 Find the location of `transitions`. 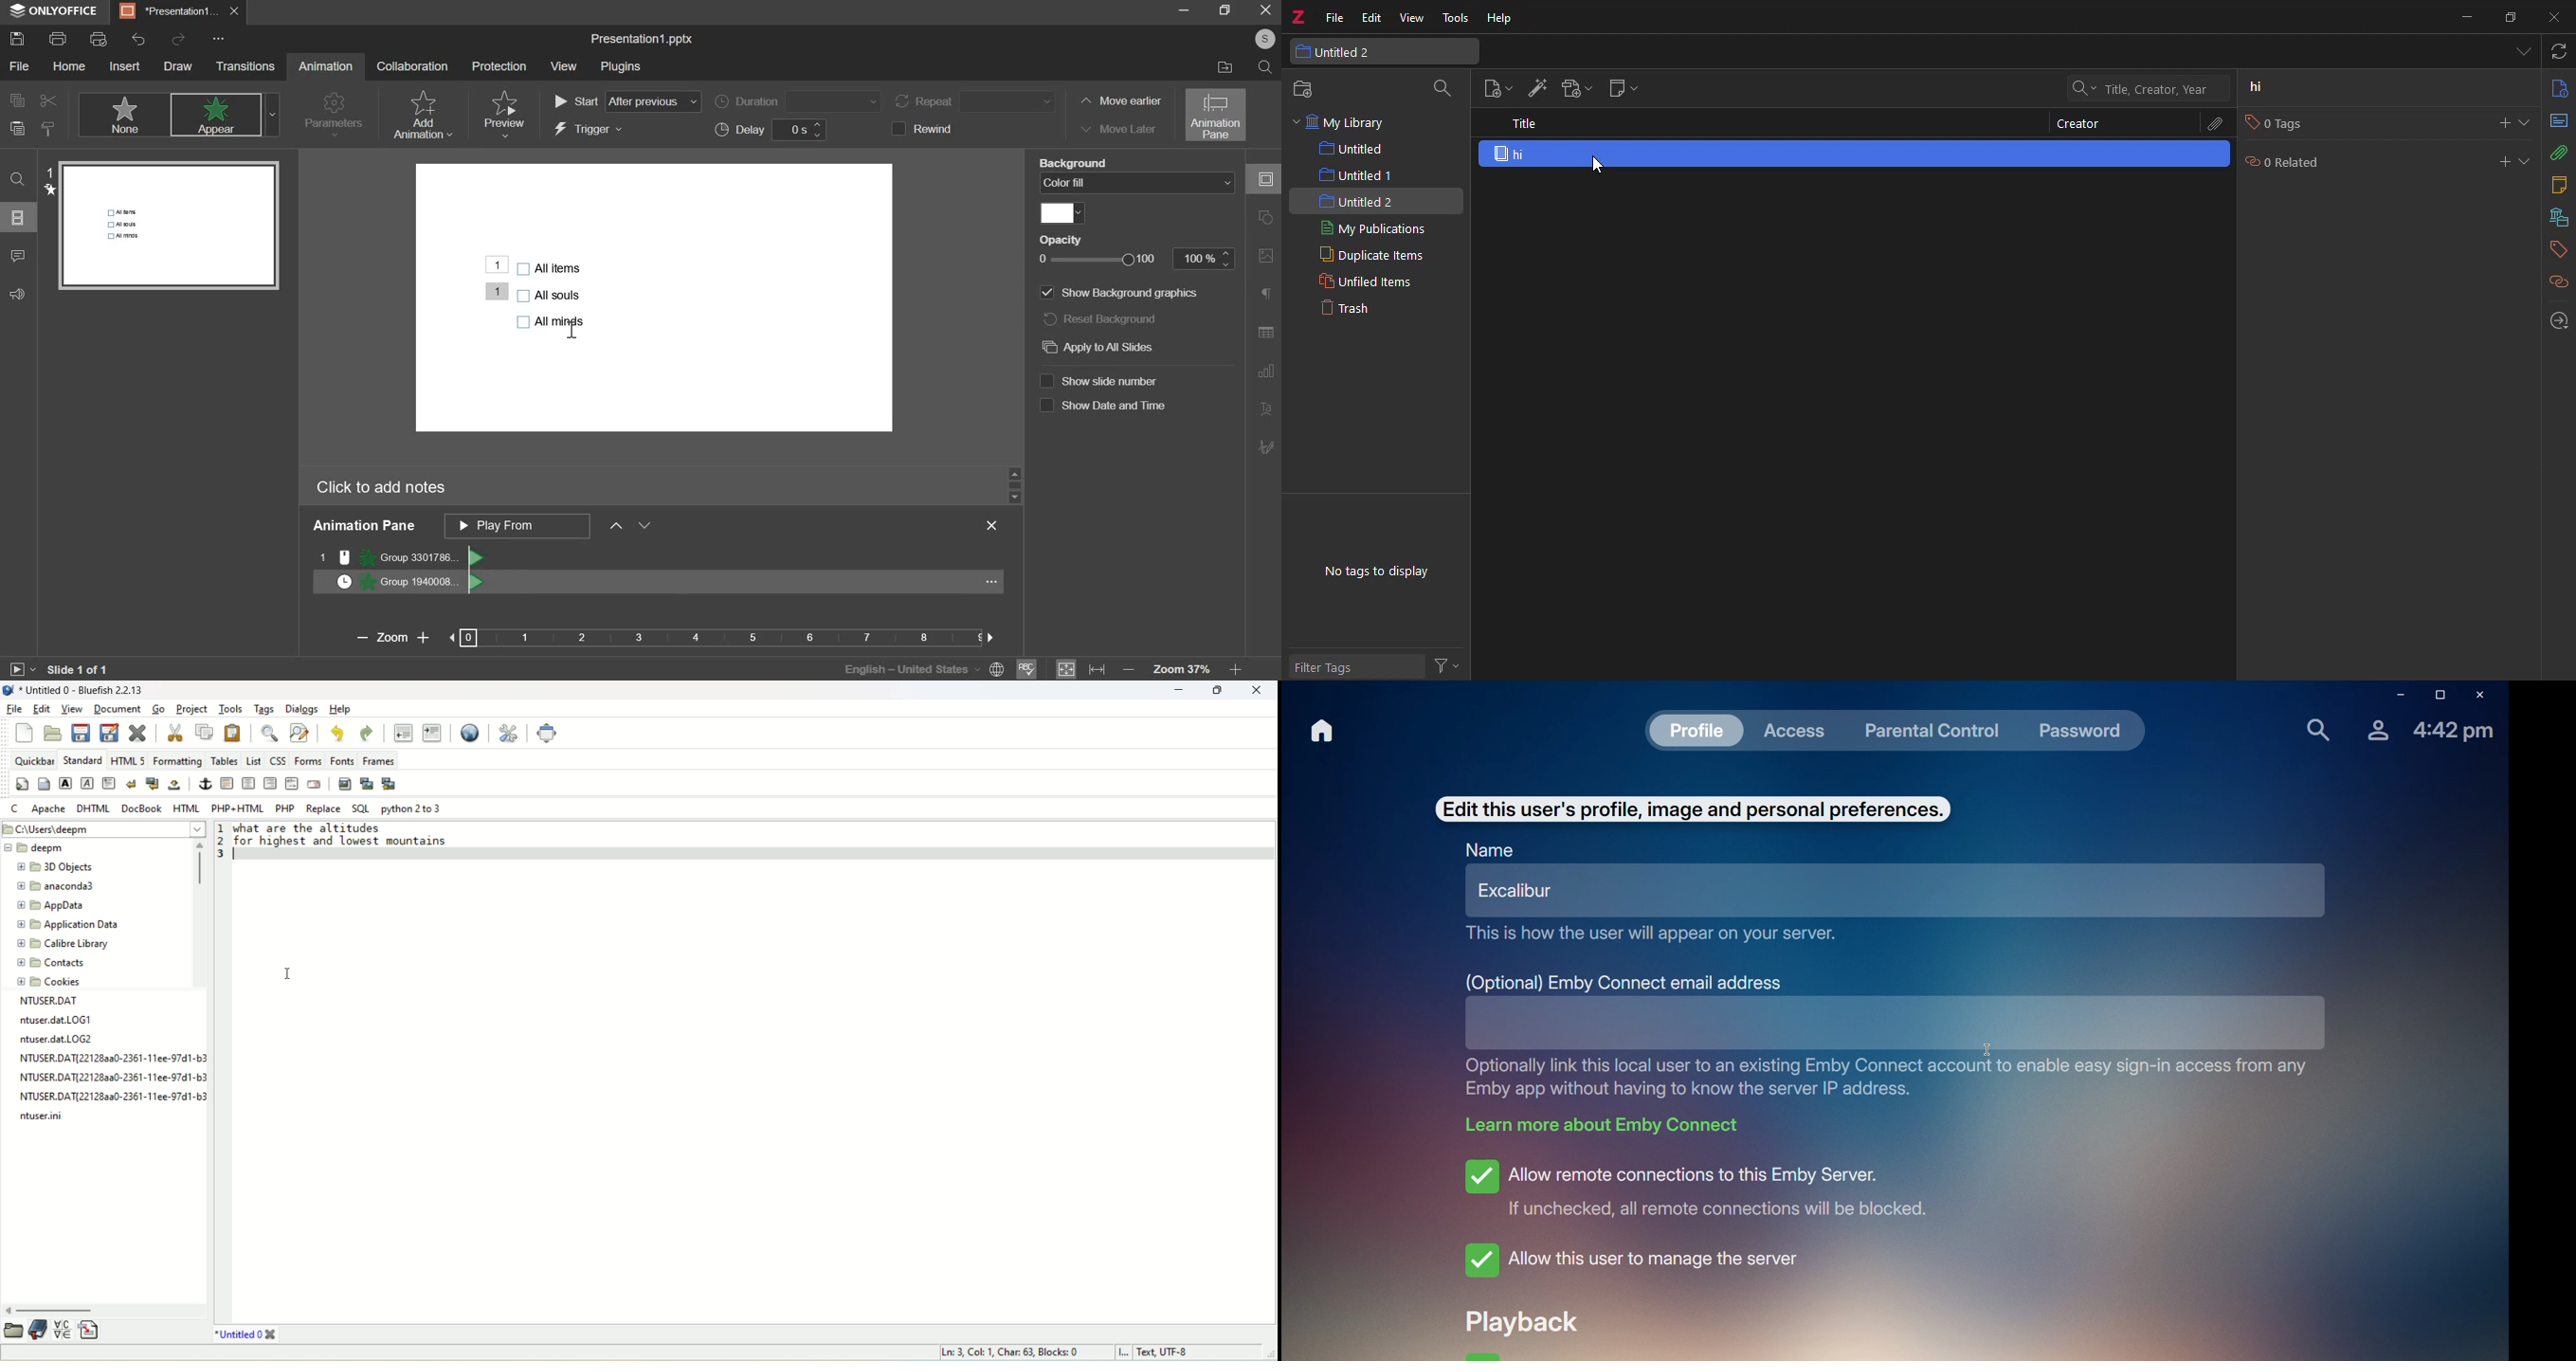

transitions is located at coordinates (245, 66).